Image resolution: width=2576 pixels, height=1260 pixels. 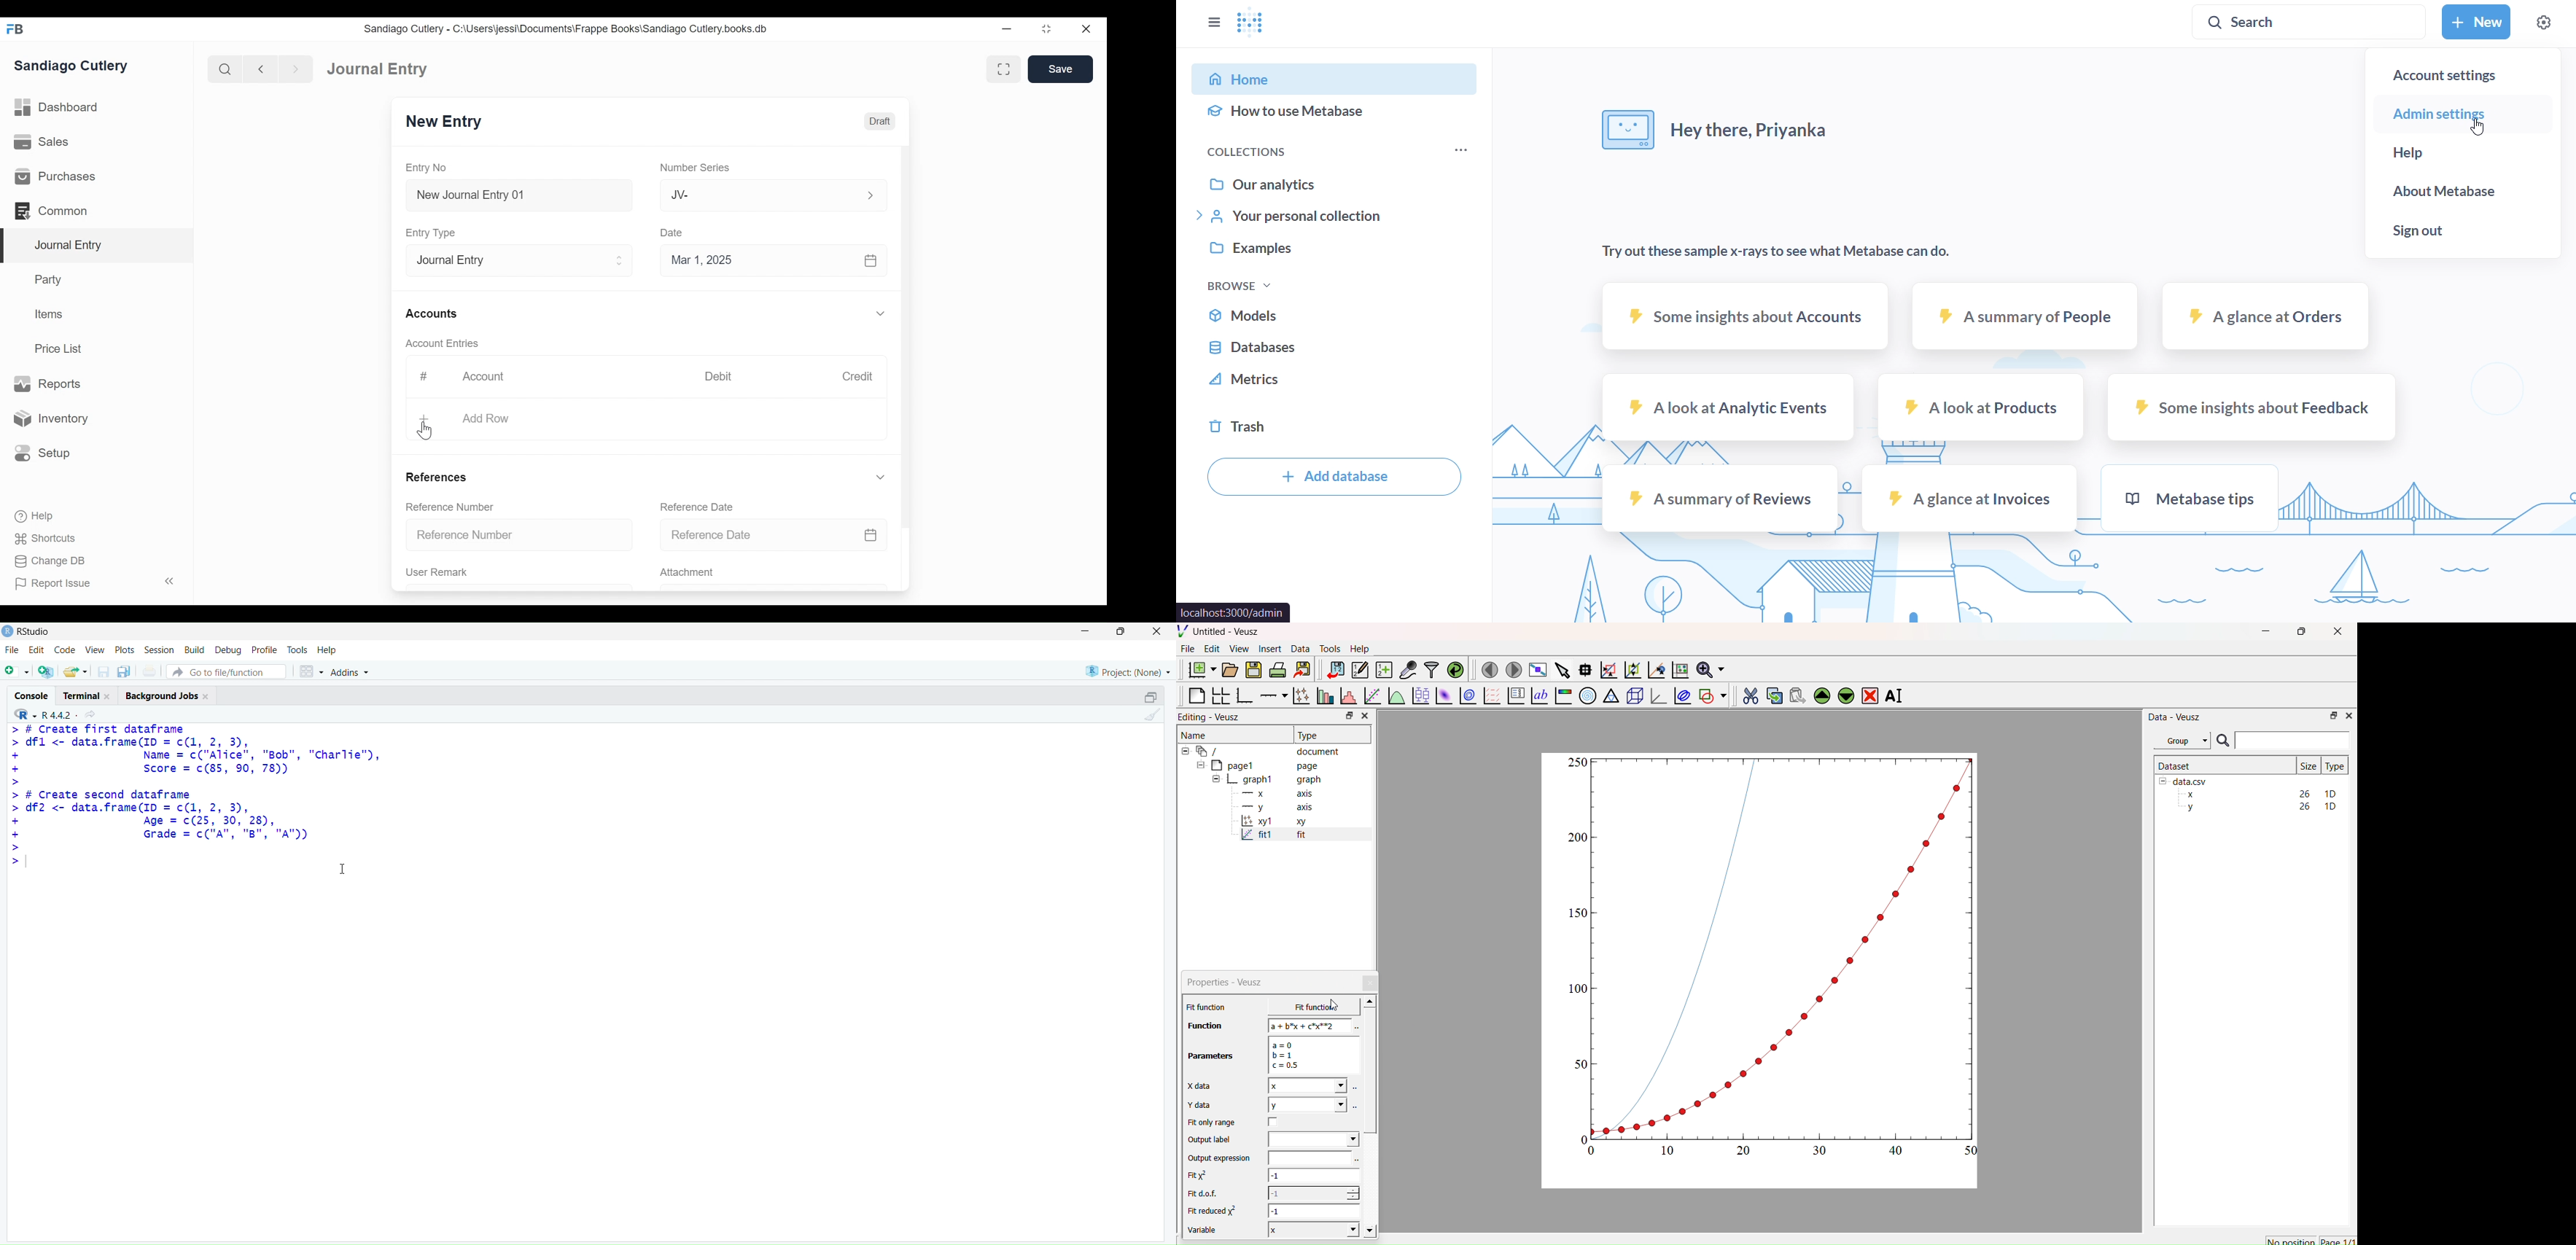 What do you see at coordinates (223, 67) in the screenshot?
I see `search ` at bounding box center [223, 67].